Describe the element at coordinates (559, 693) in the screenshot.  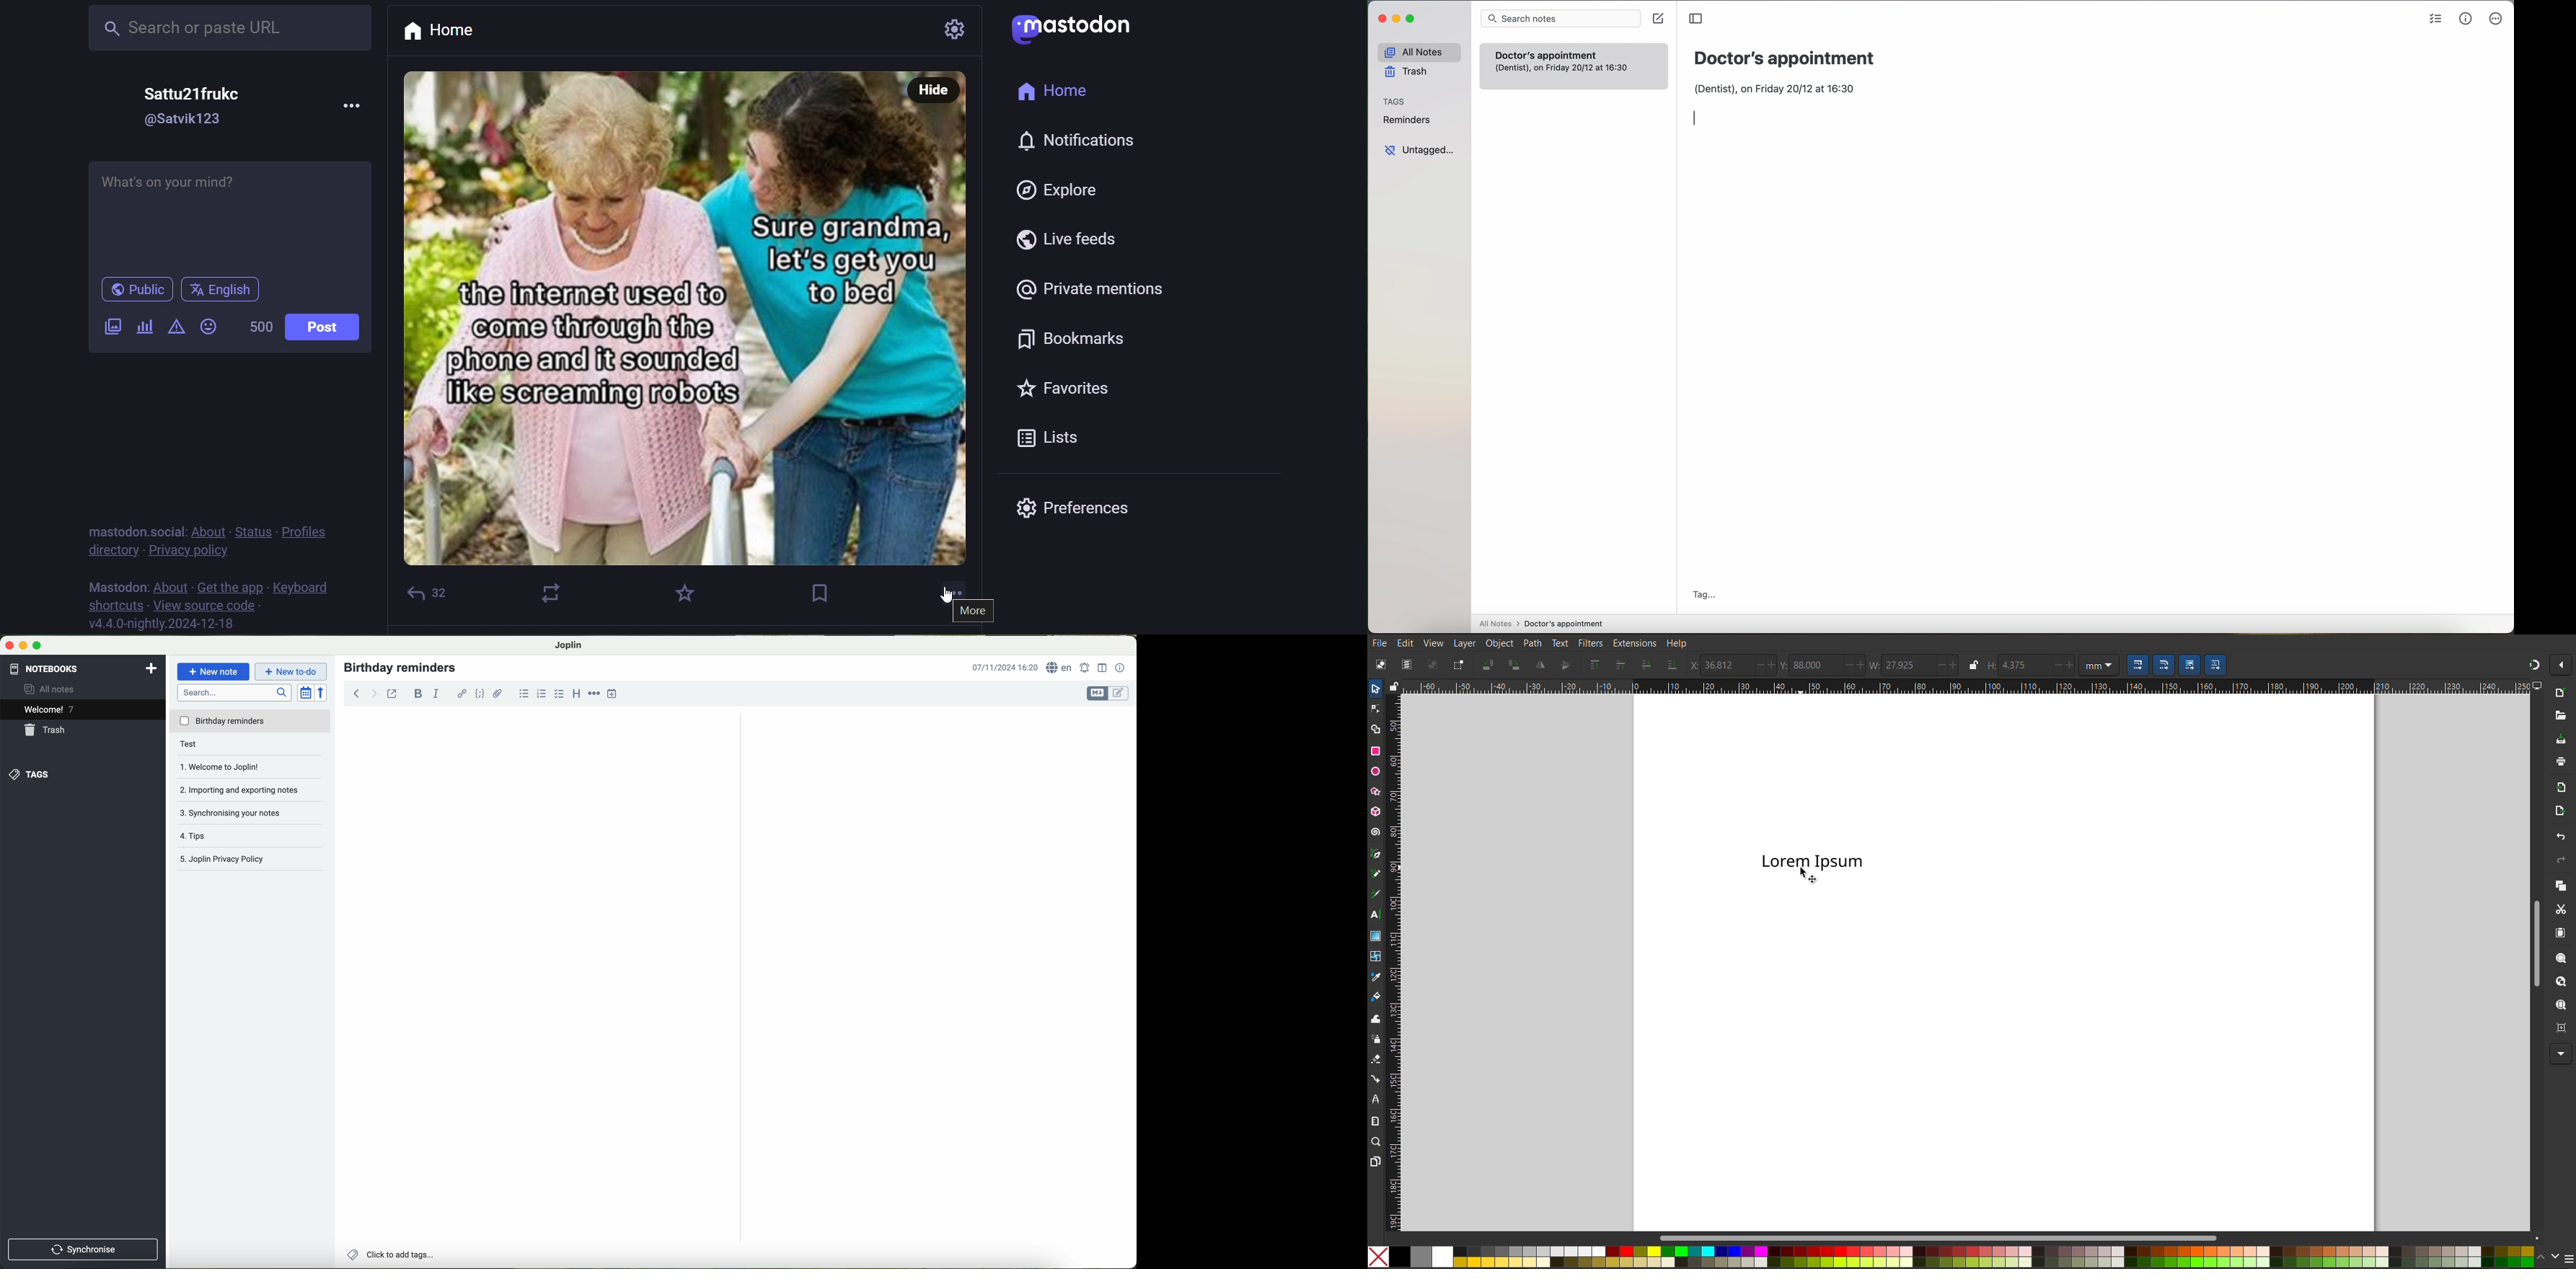
I see `checkbox` at that location.